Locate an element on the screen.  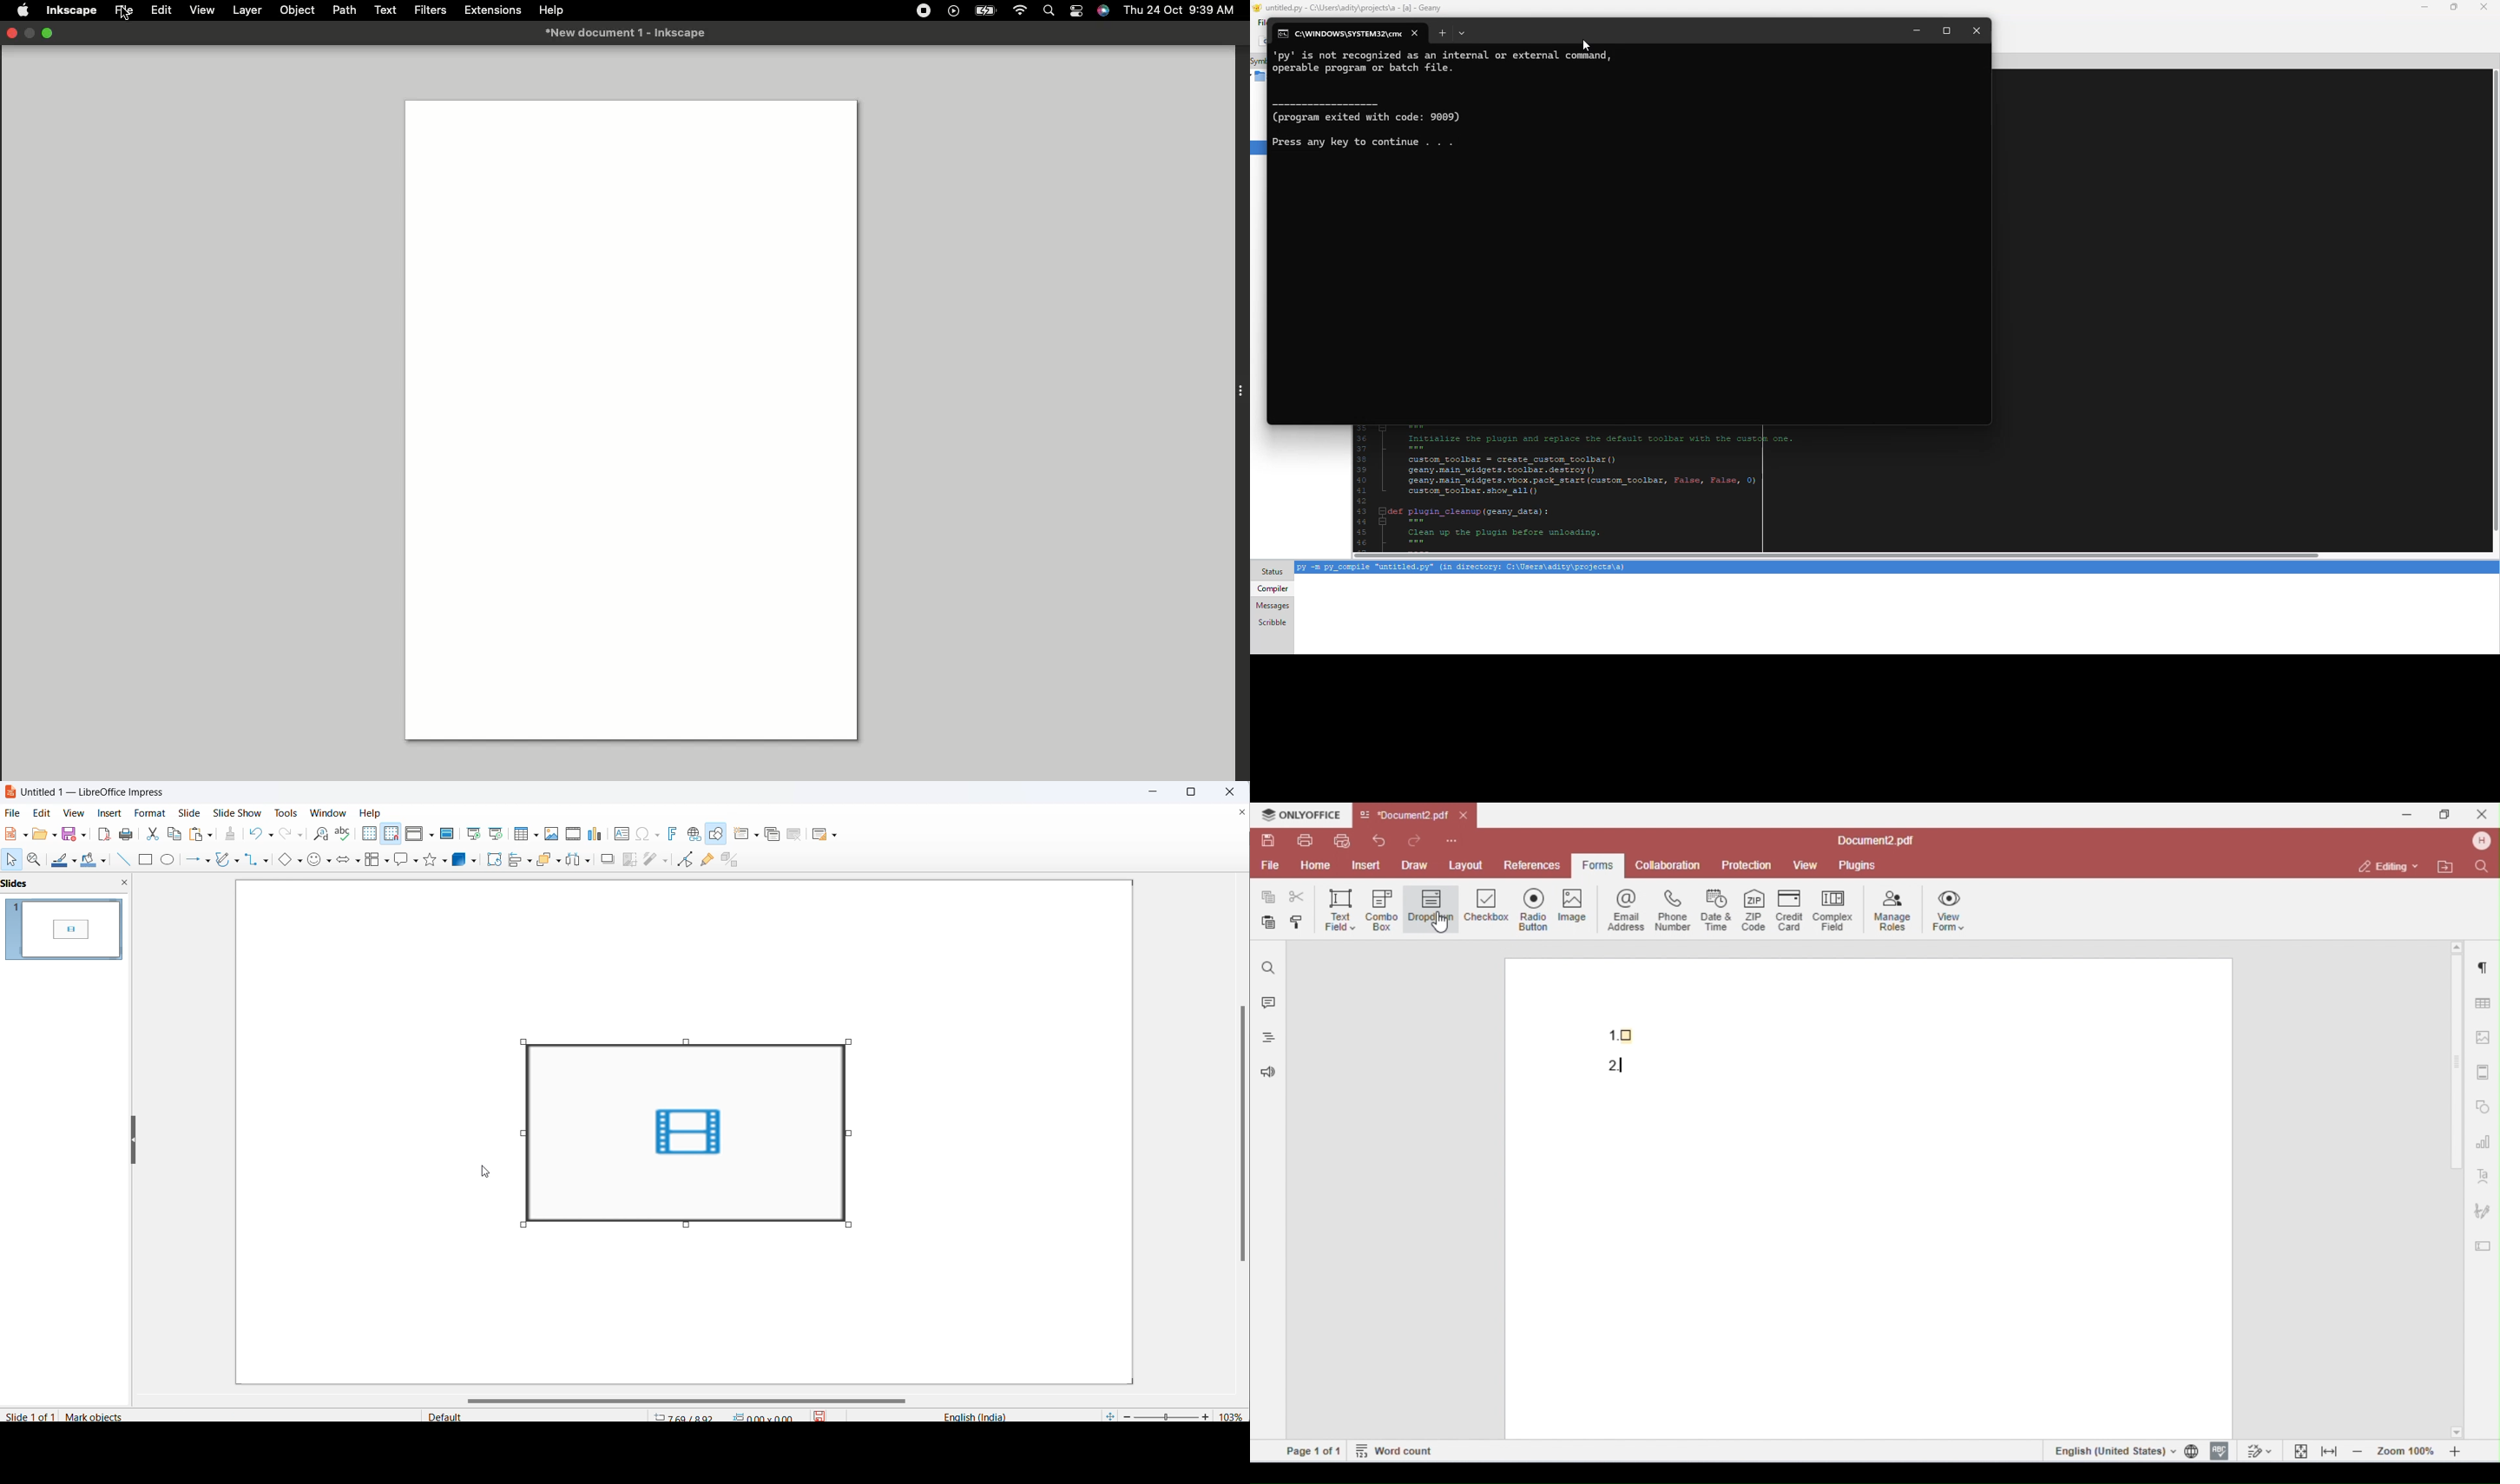
curve and polygons is located at coordinates (224, 859).